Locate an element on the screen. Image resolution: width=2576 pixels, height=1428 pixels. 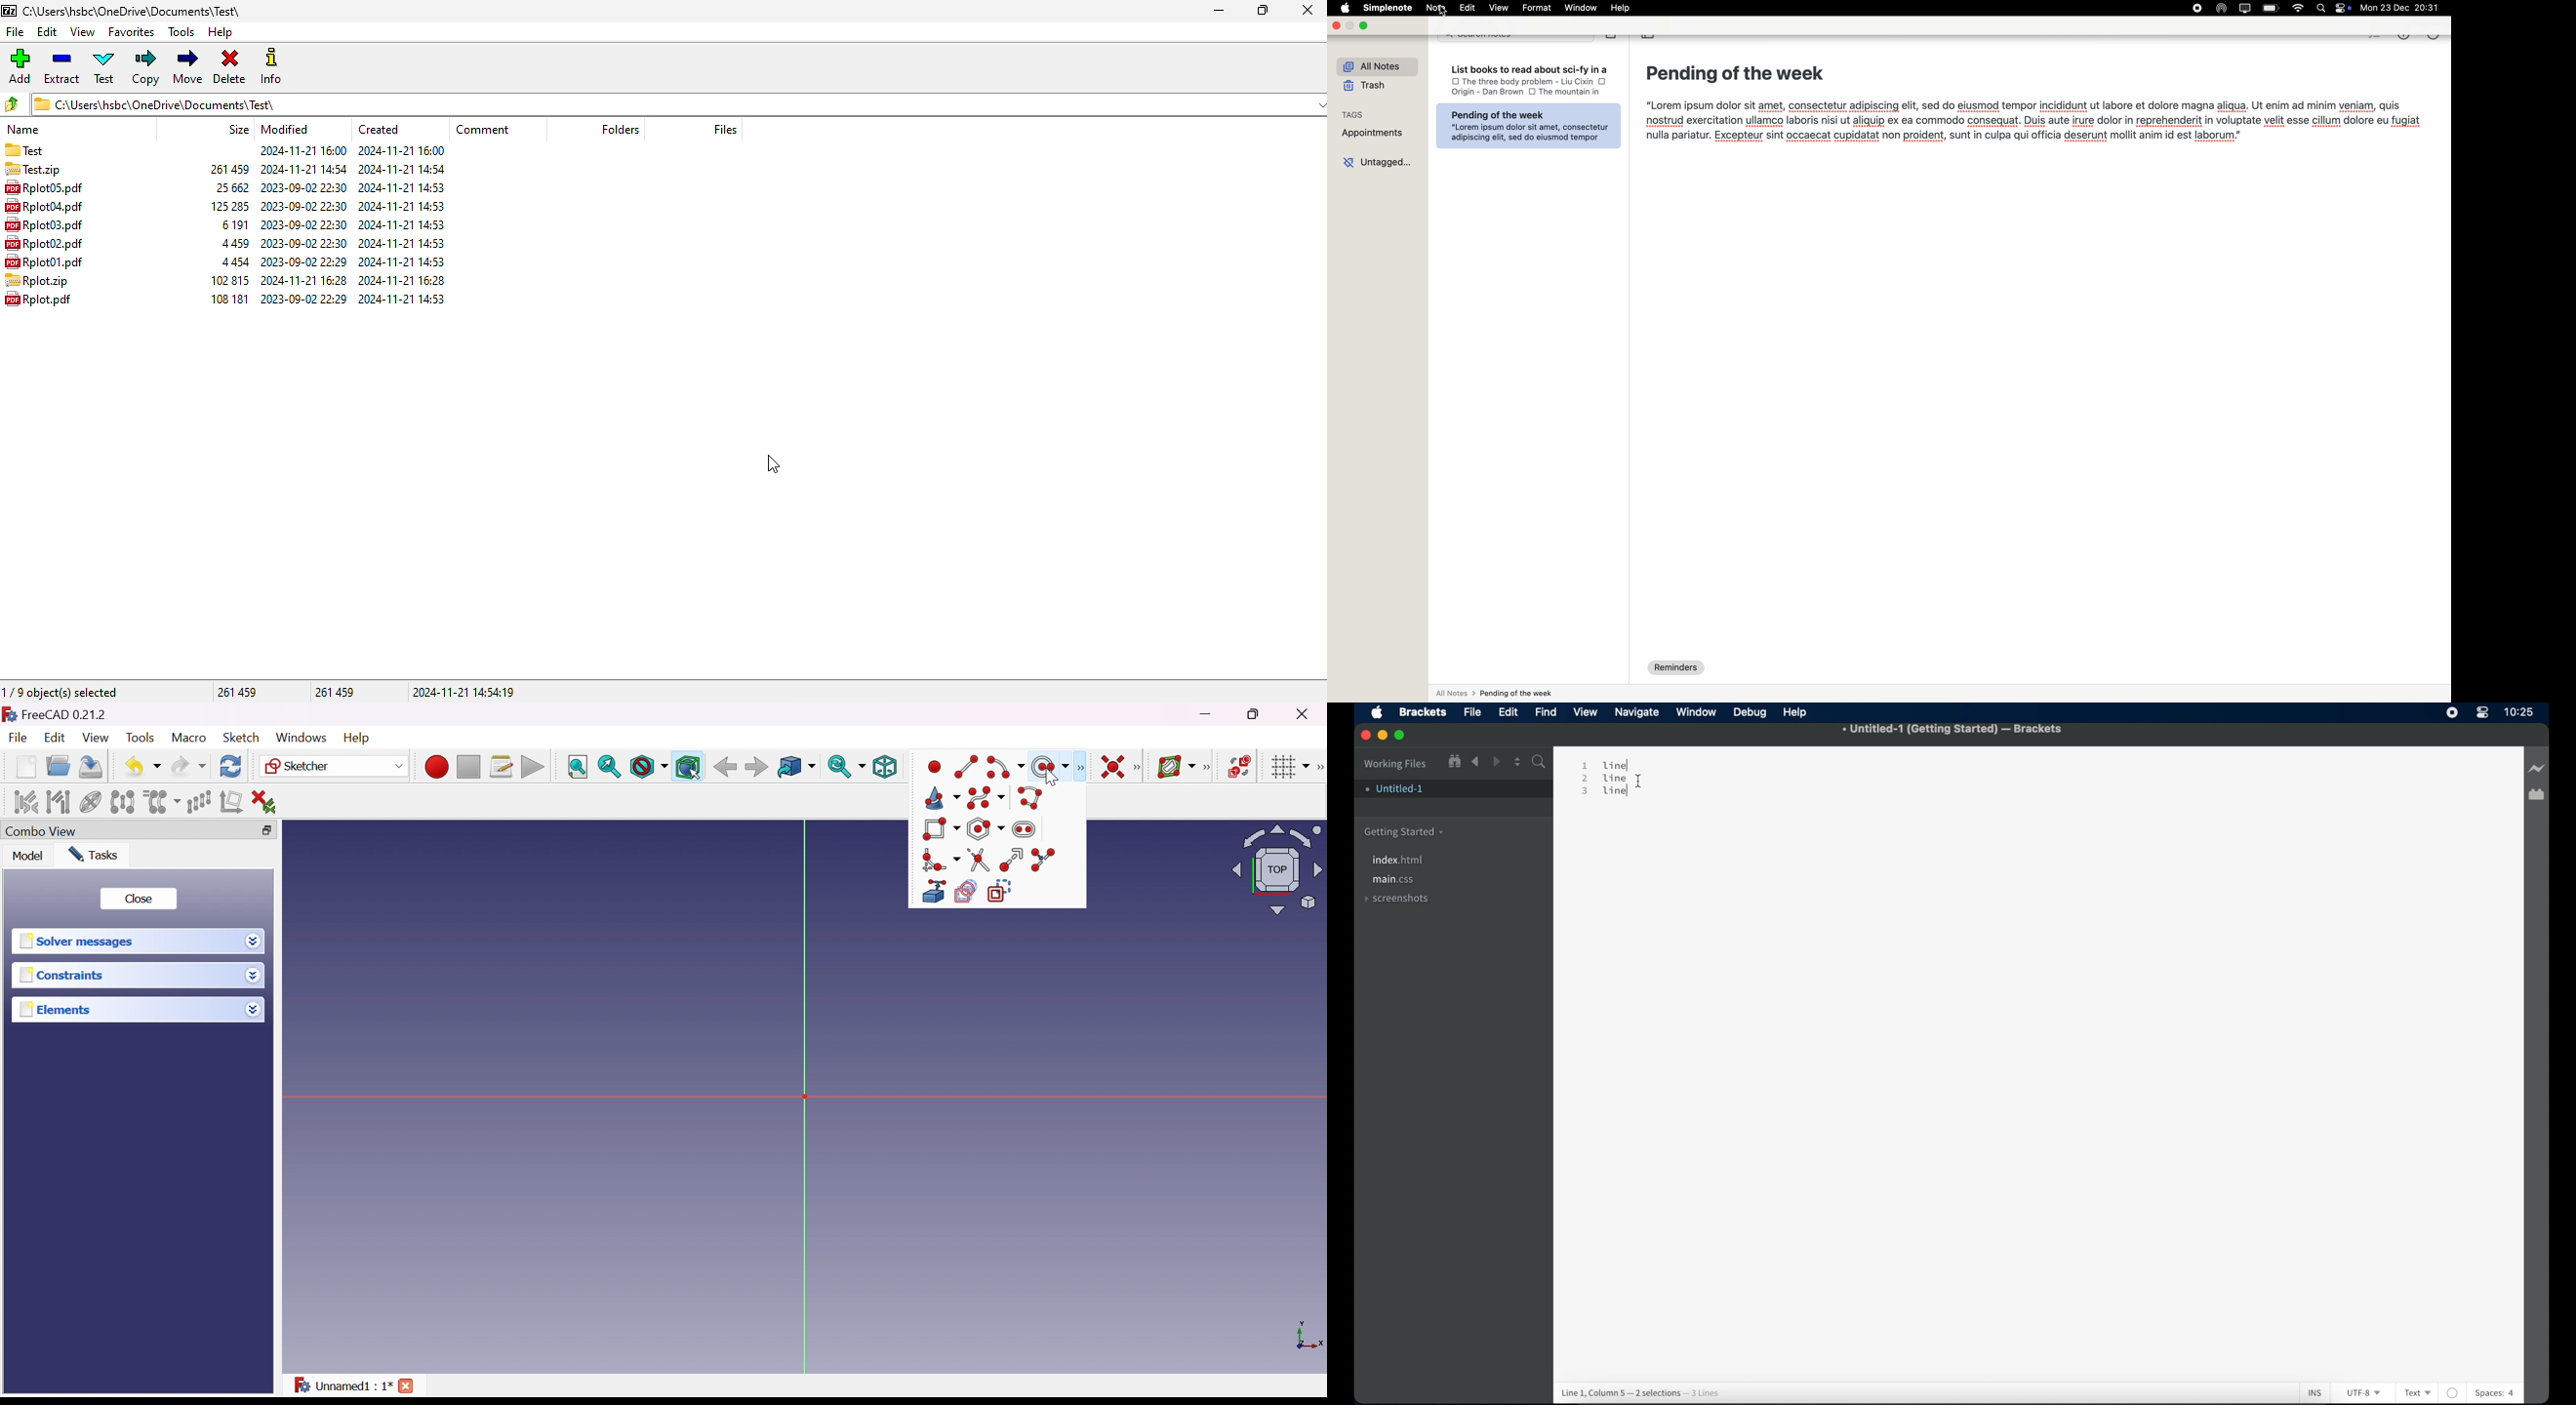
maximize is located at coordinates (1261, 10).